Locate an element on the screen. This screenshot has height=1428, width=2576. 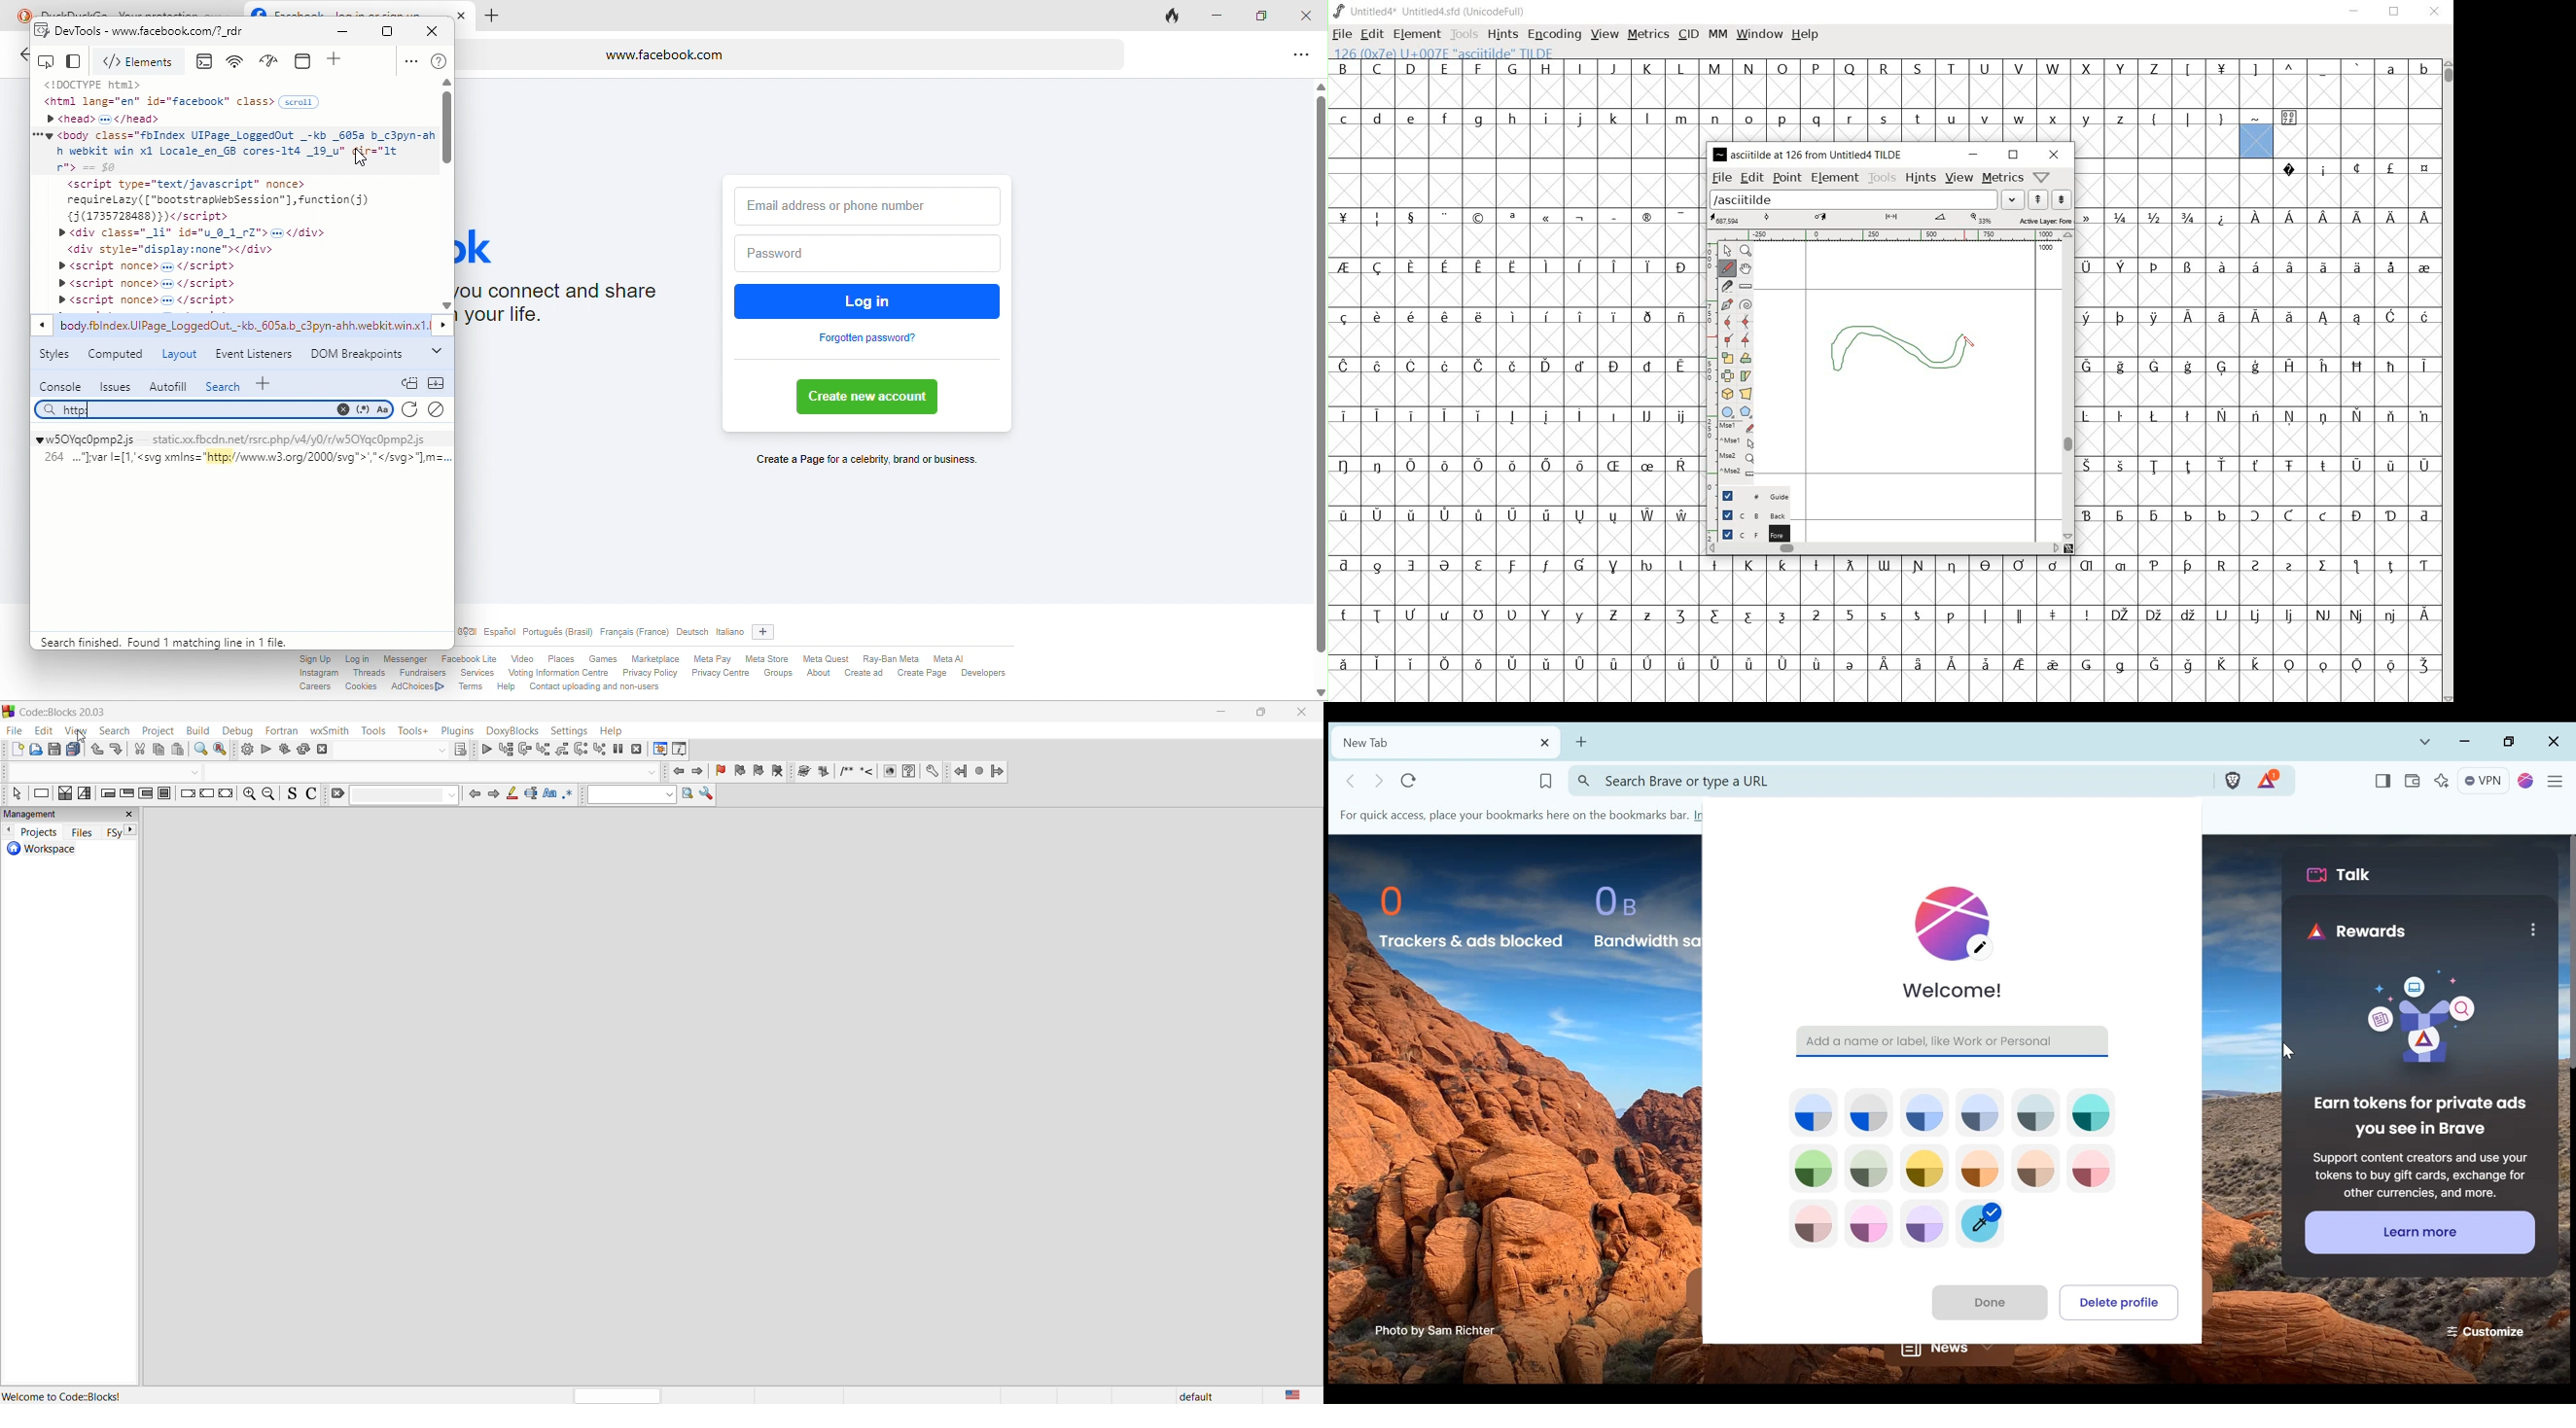
Welcome to Code::Blocks! is located at coordinates (62, 1396).